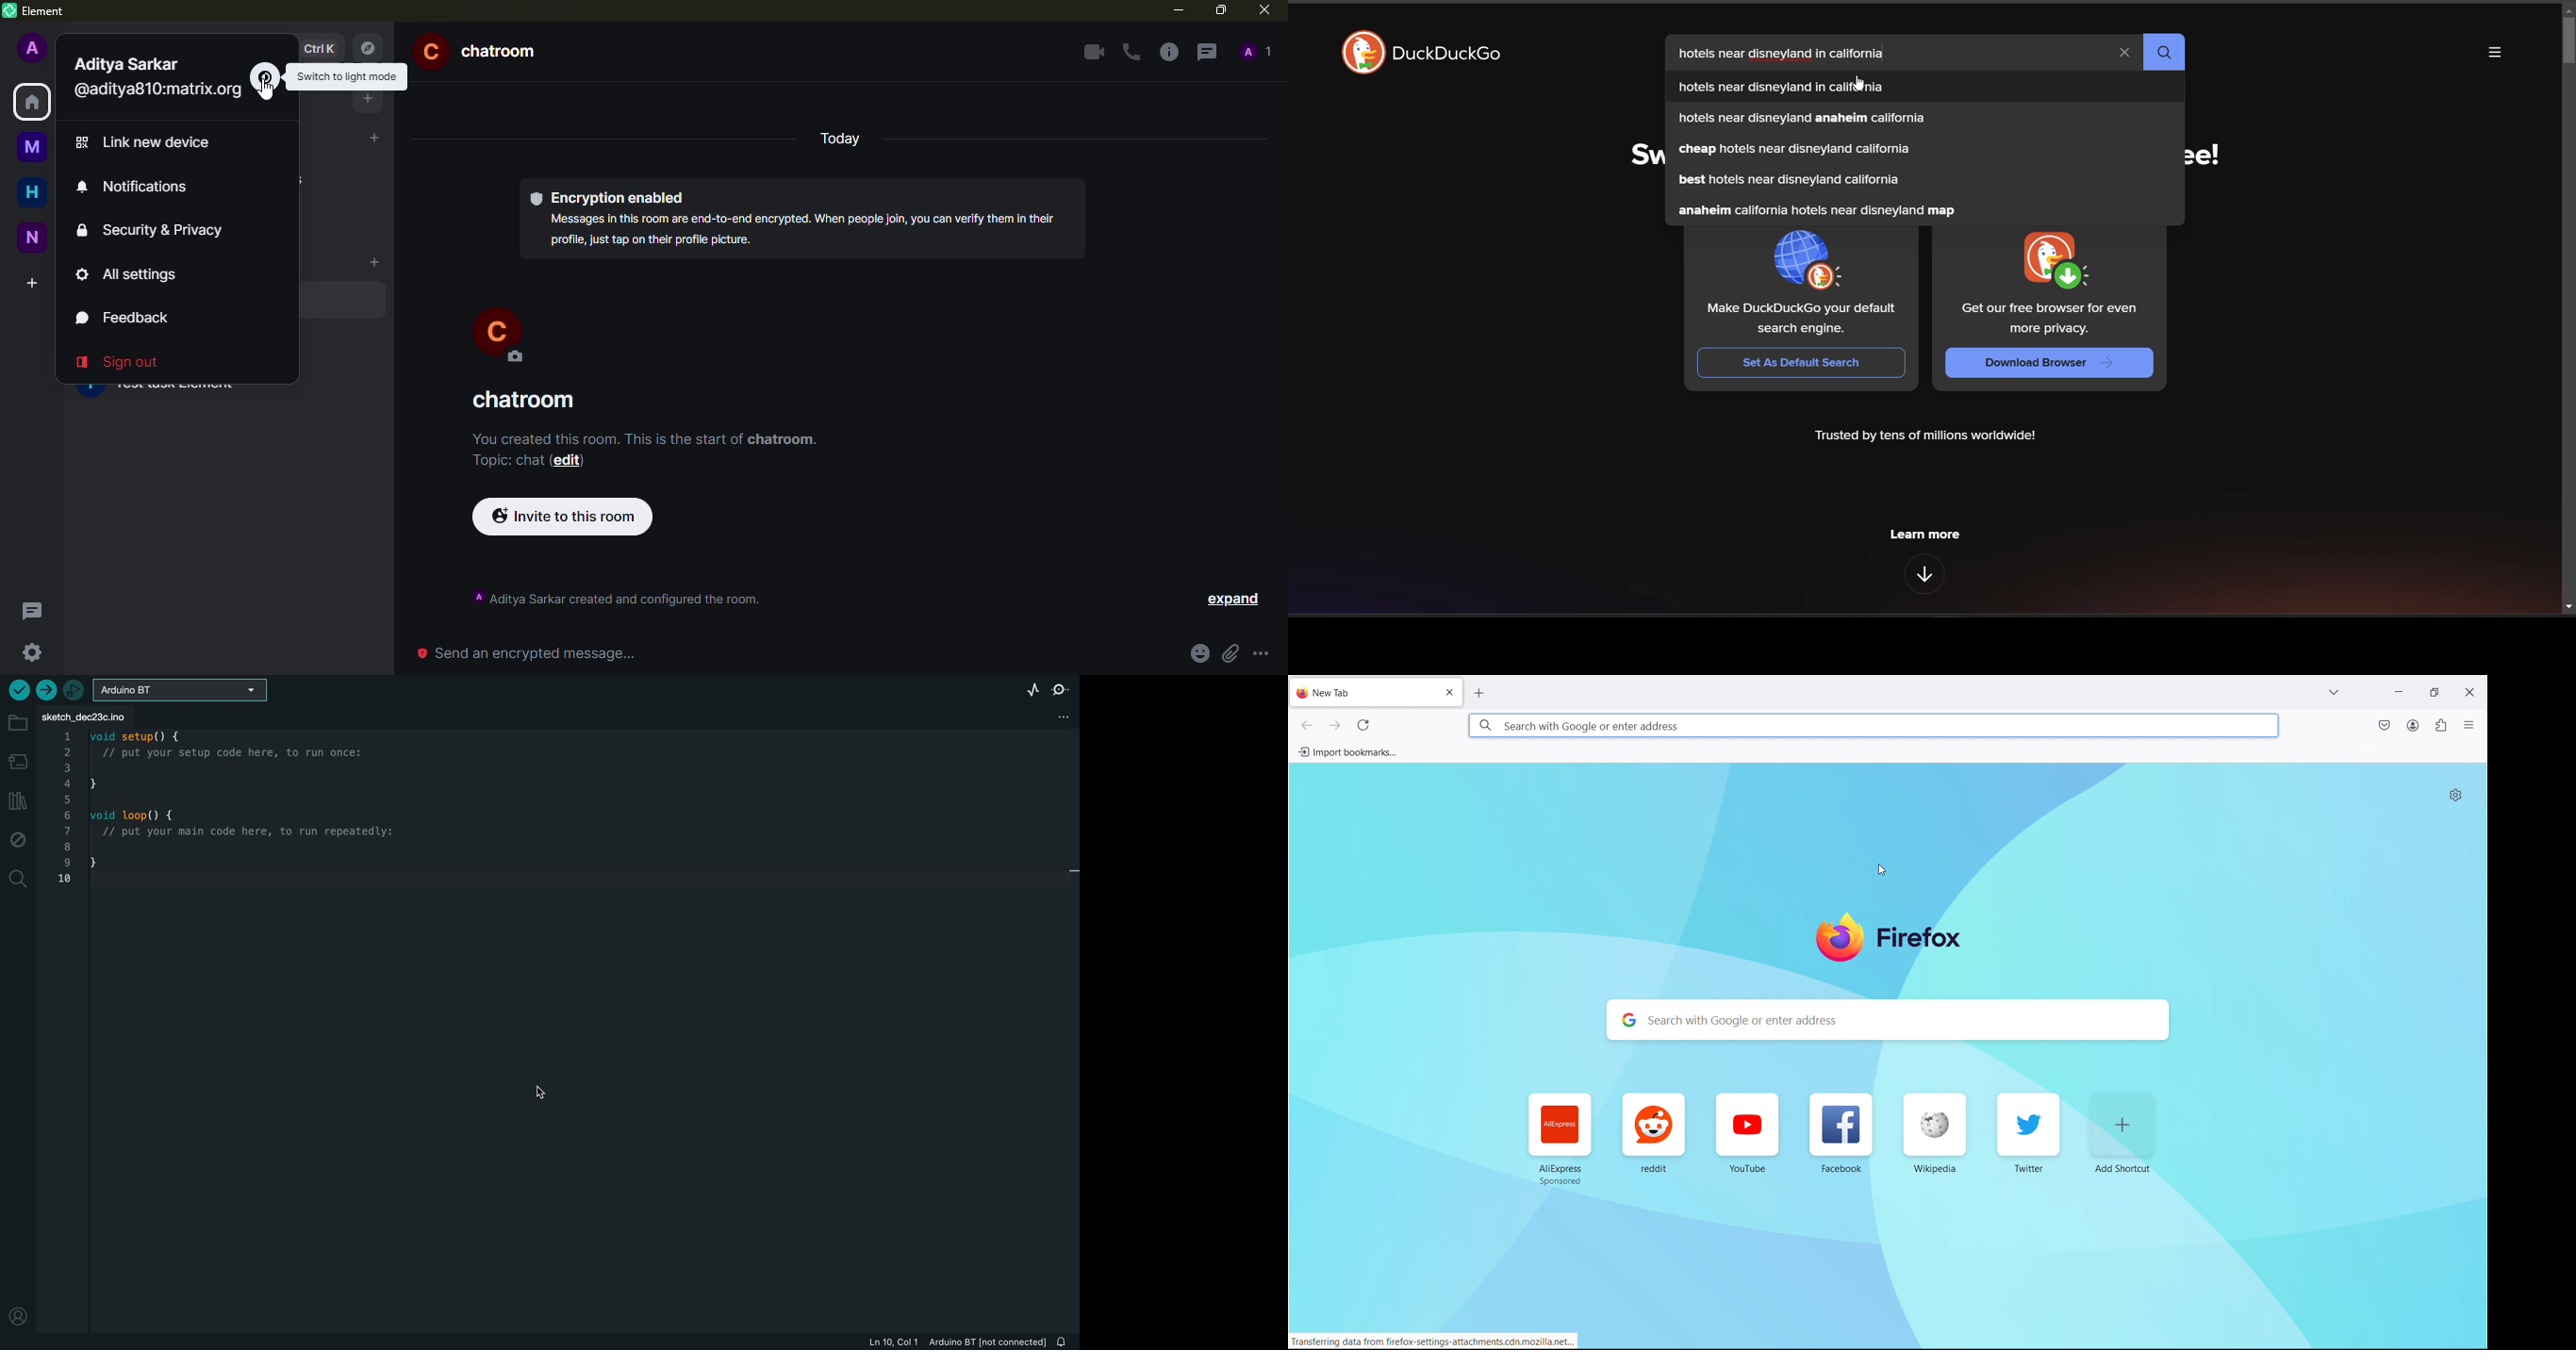 This screenshot has width=2576, height=1372. I want to click on personalize new tab, so click(2454, 795).